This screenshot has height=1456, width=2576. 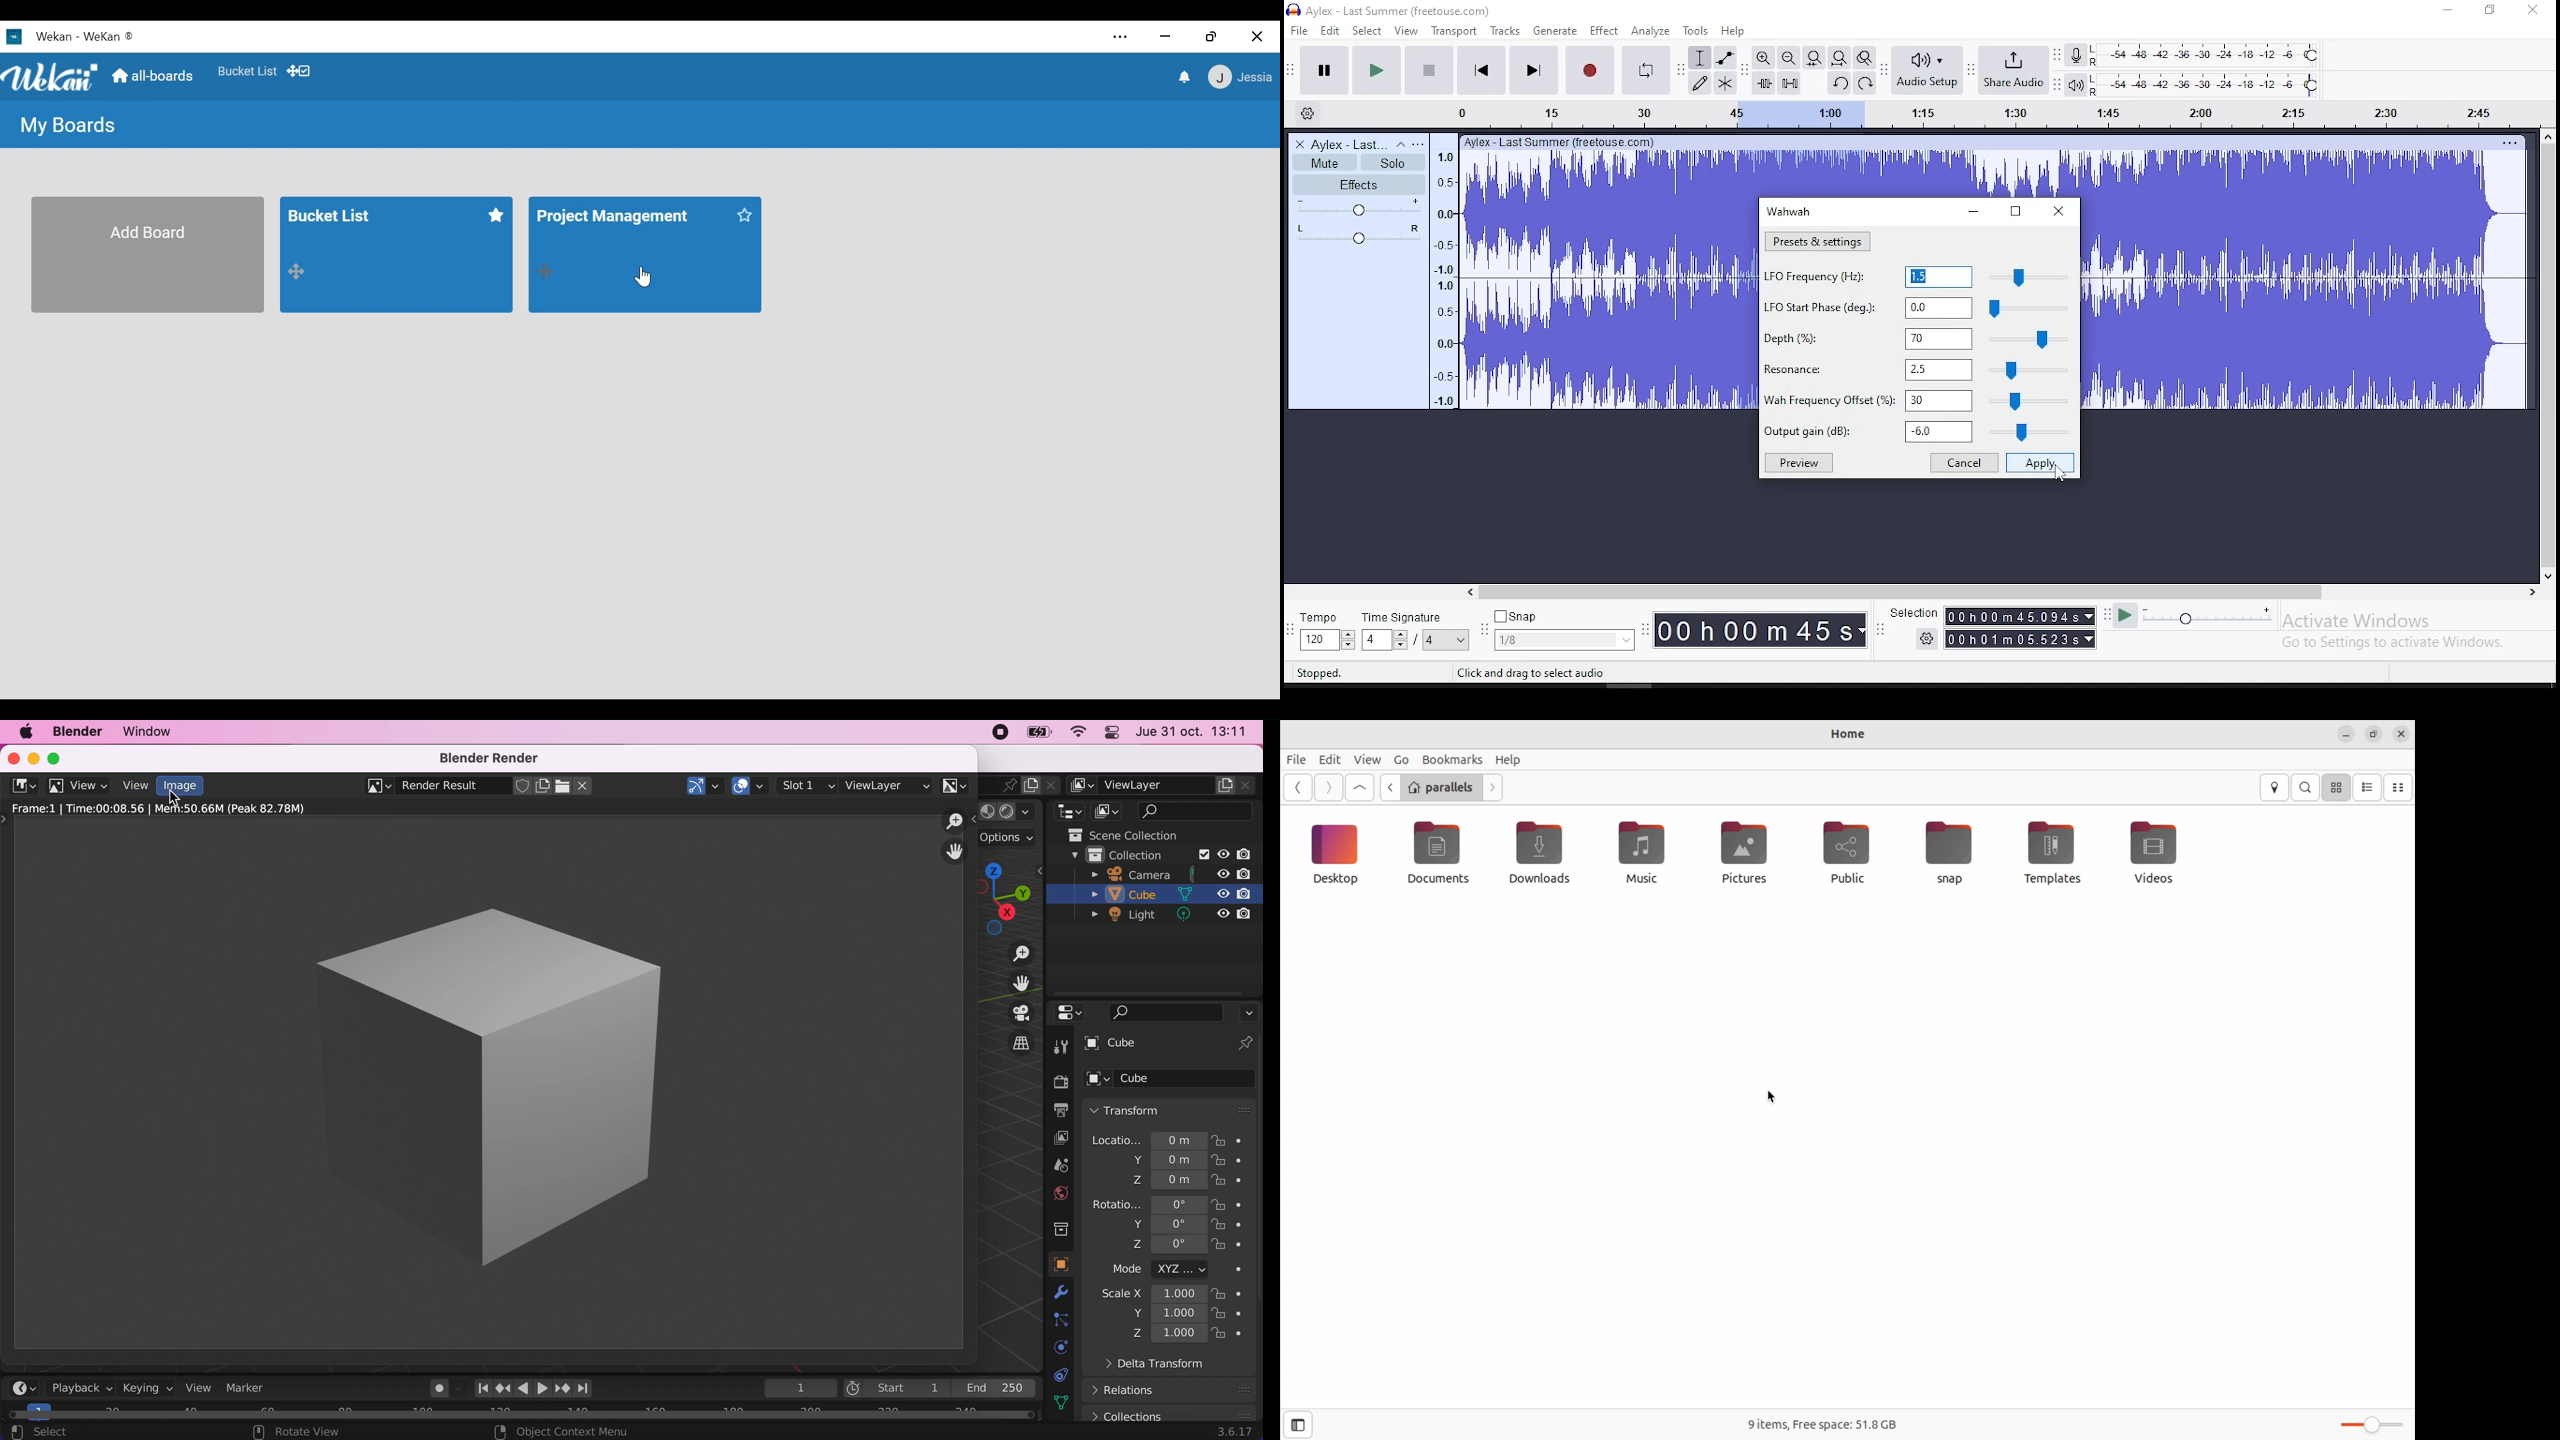 What do you see at coordinates (1419, 144) in the screenshot?
I see `open menu` at bounding box center [1419, 144].